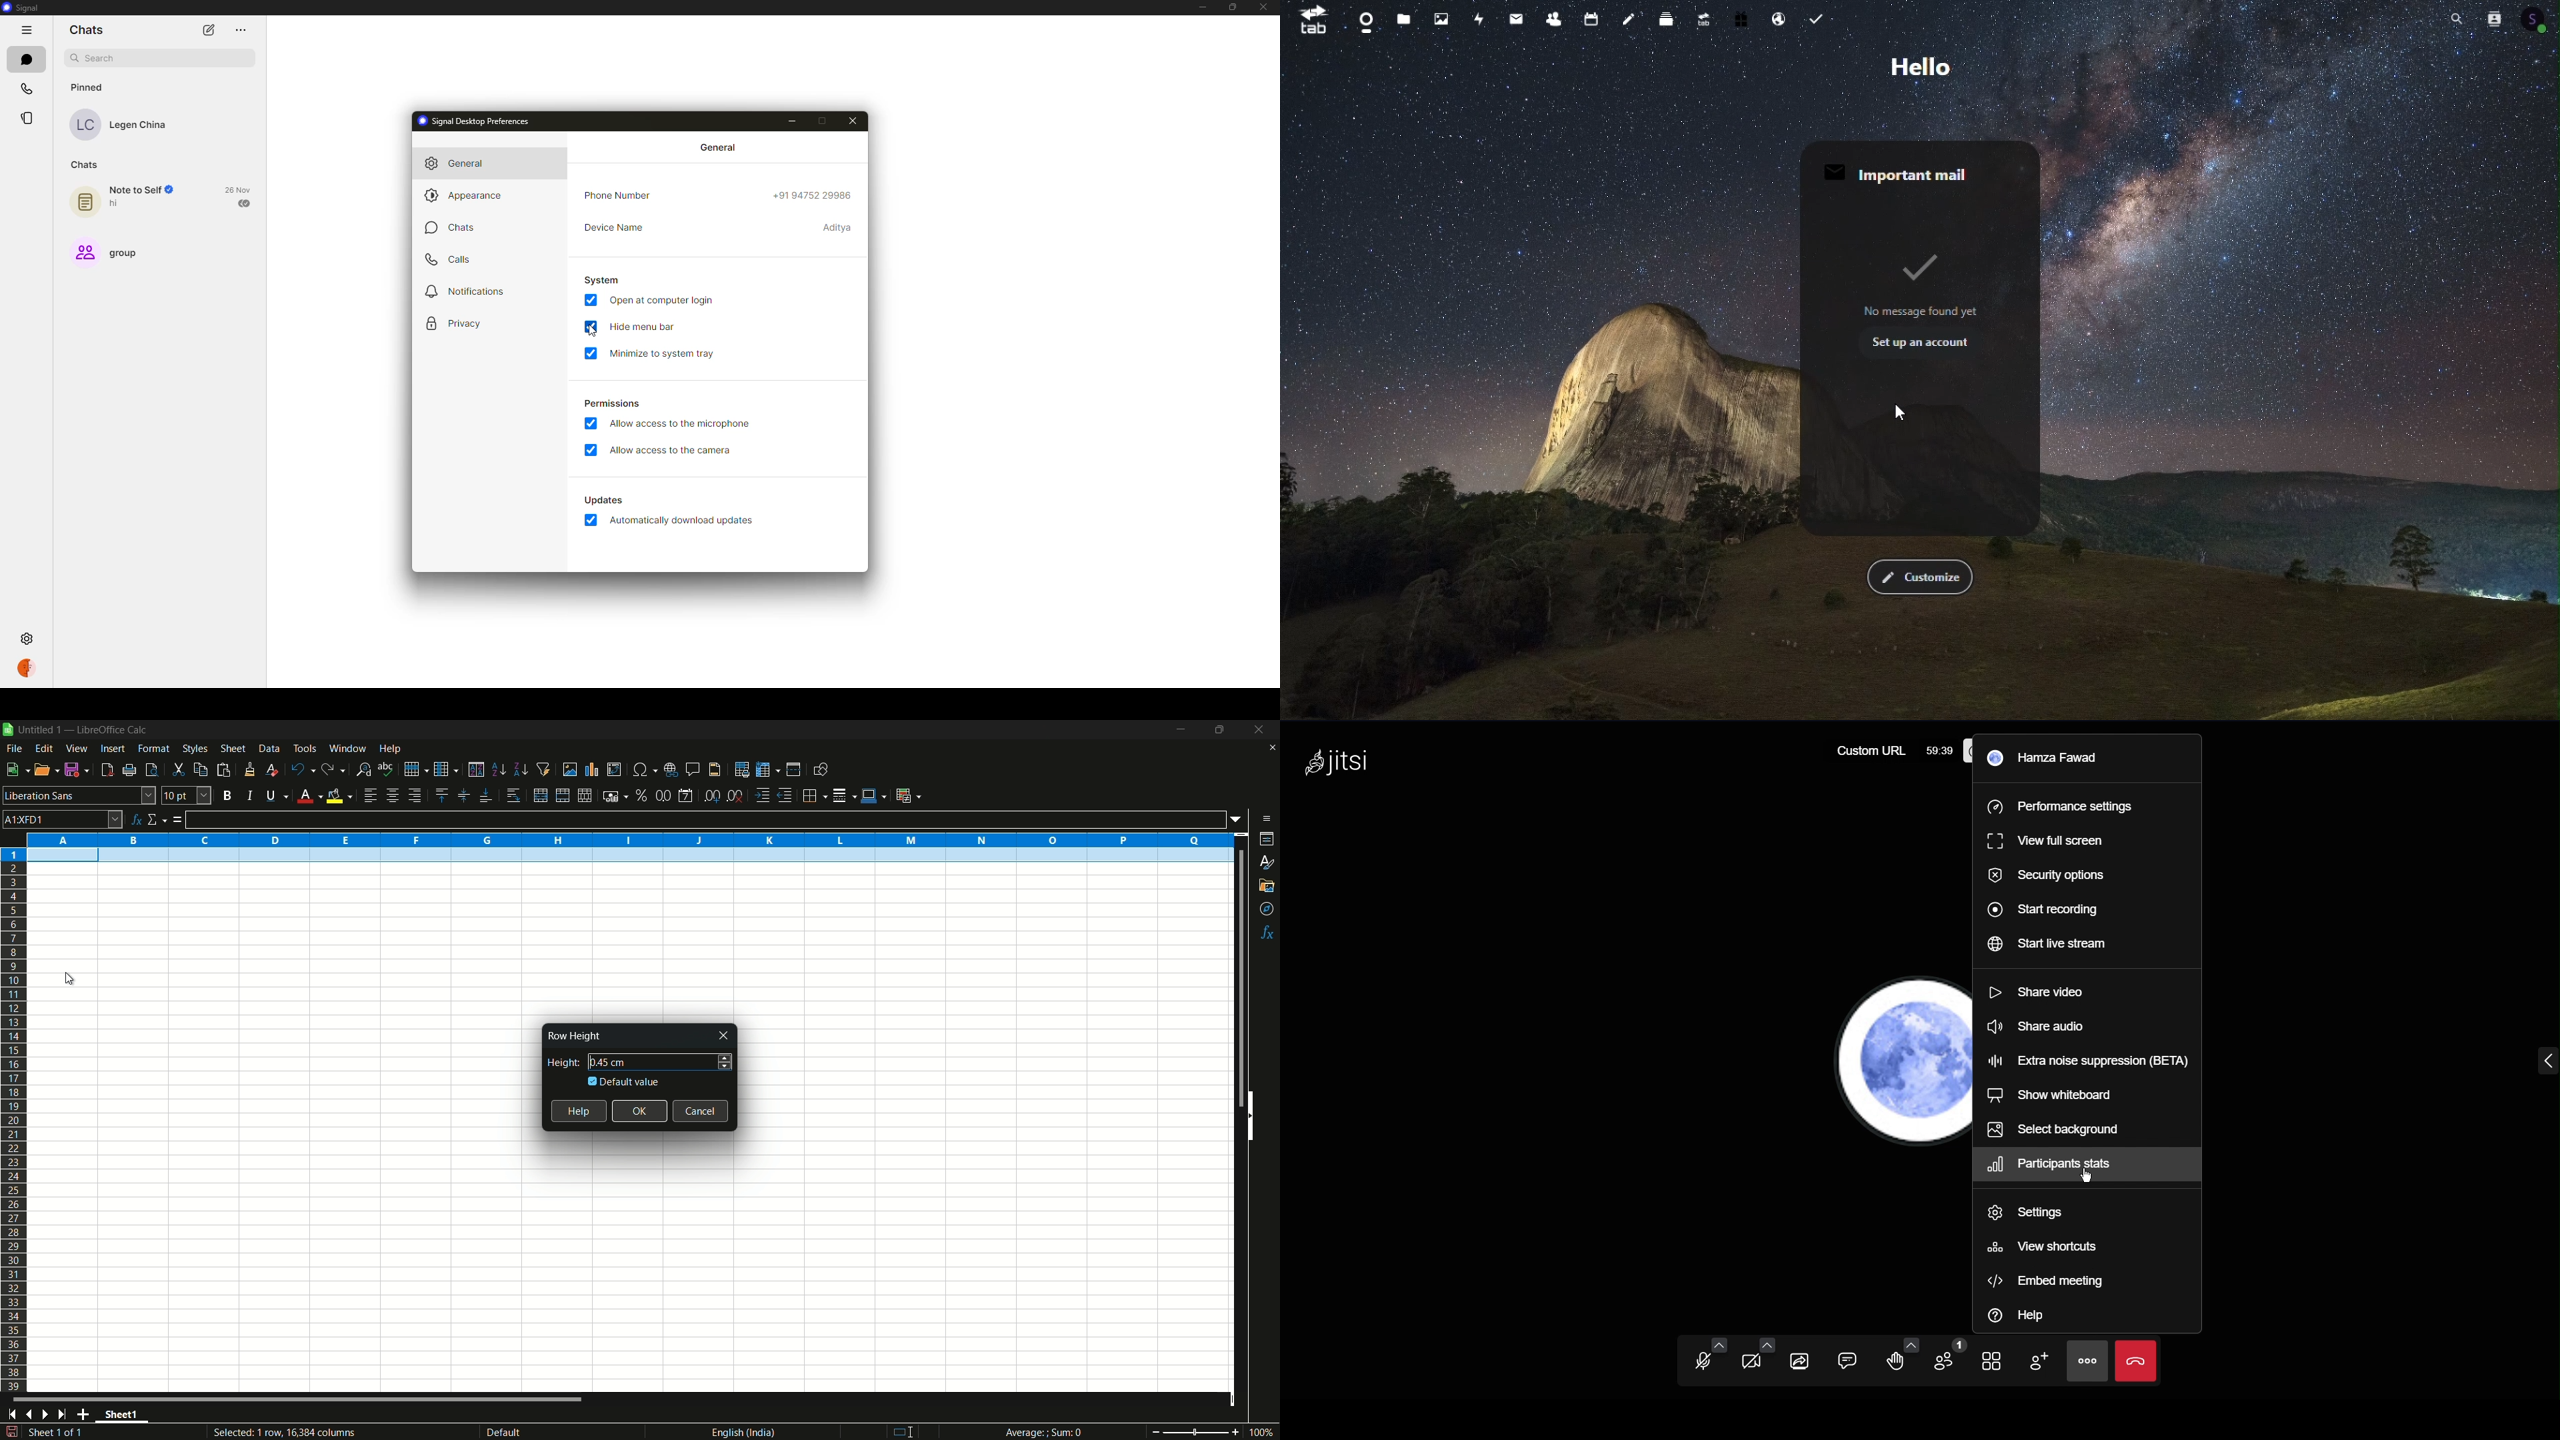  What do you see at coordinates (1852, 1361) in the screenshot?
I see `Chat` at bounding box center [1852, 1361].